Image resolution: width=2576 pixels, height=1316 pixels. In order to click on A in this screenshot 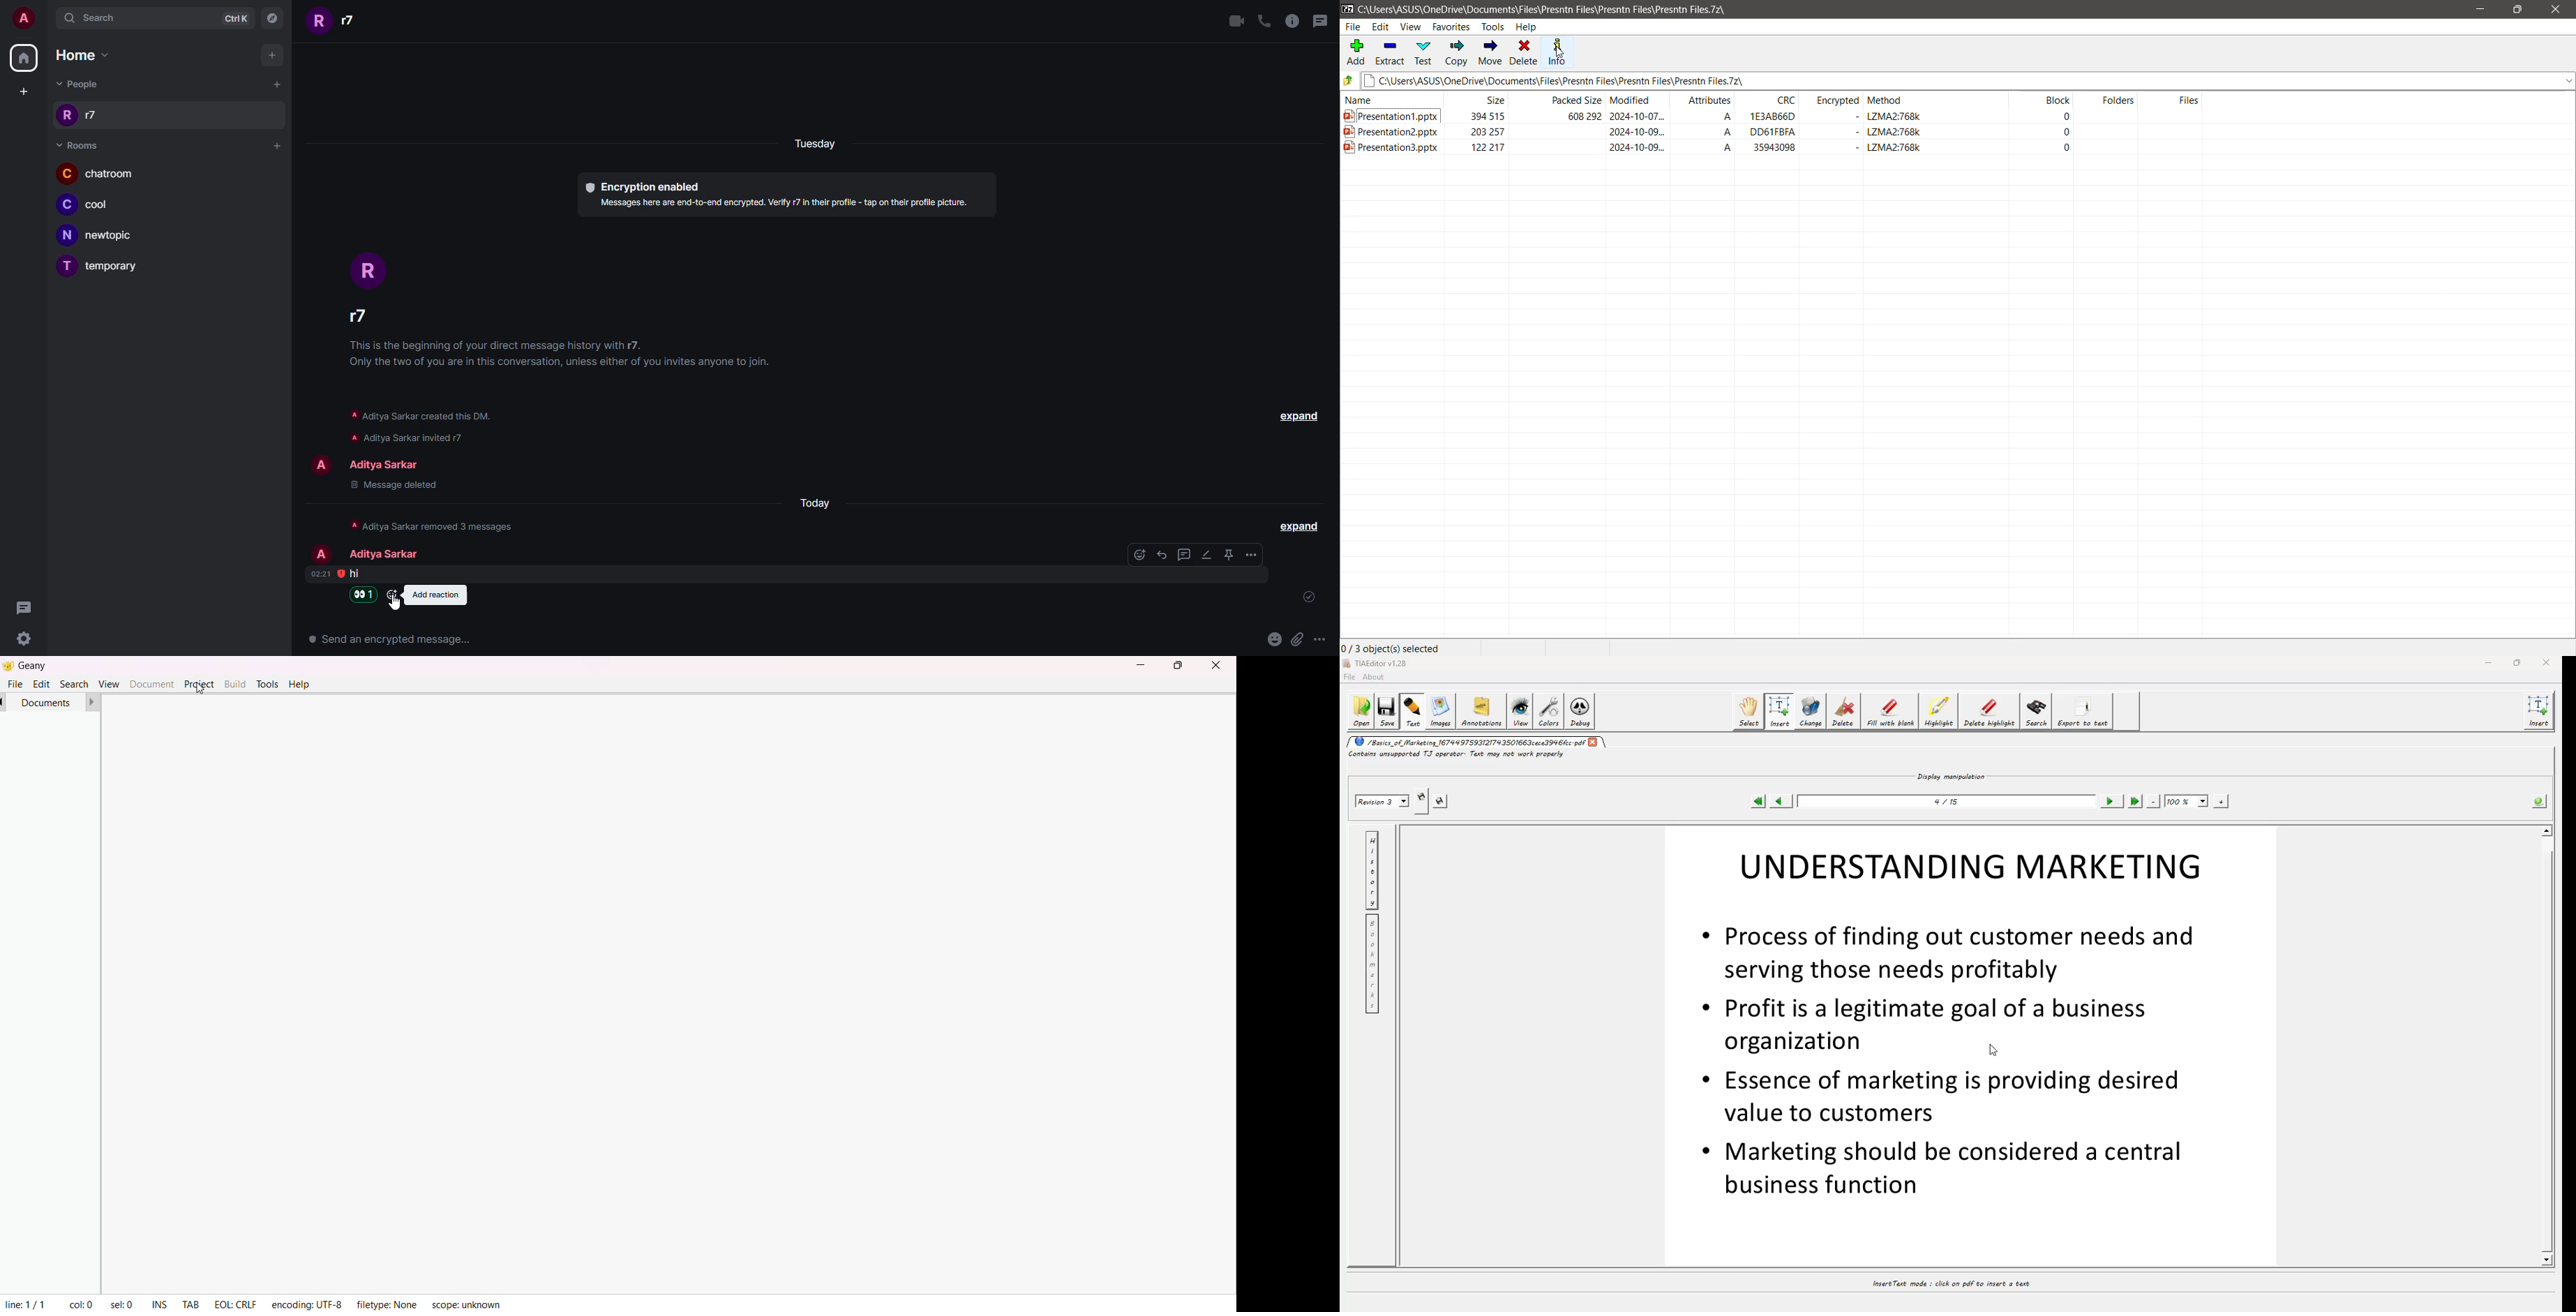, I will do `click(1723, 133)`.